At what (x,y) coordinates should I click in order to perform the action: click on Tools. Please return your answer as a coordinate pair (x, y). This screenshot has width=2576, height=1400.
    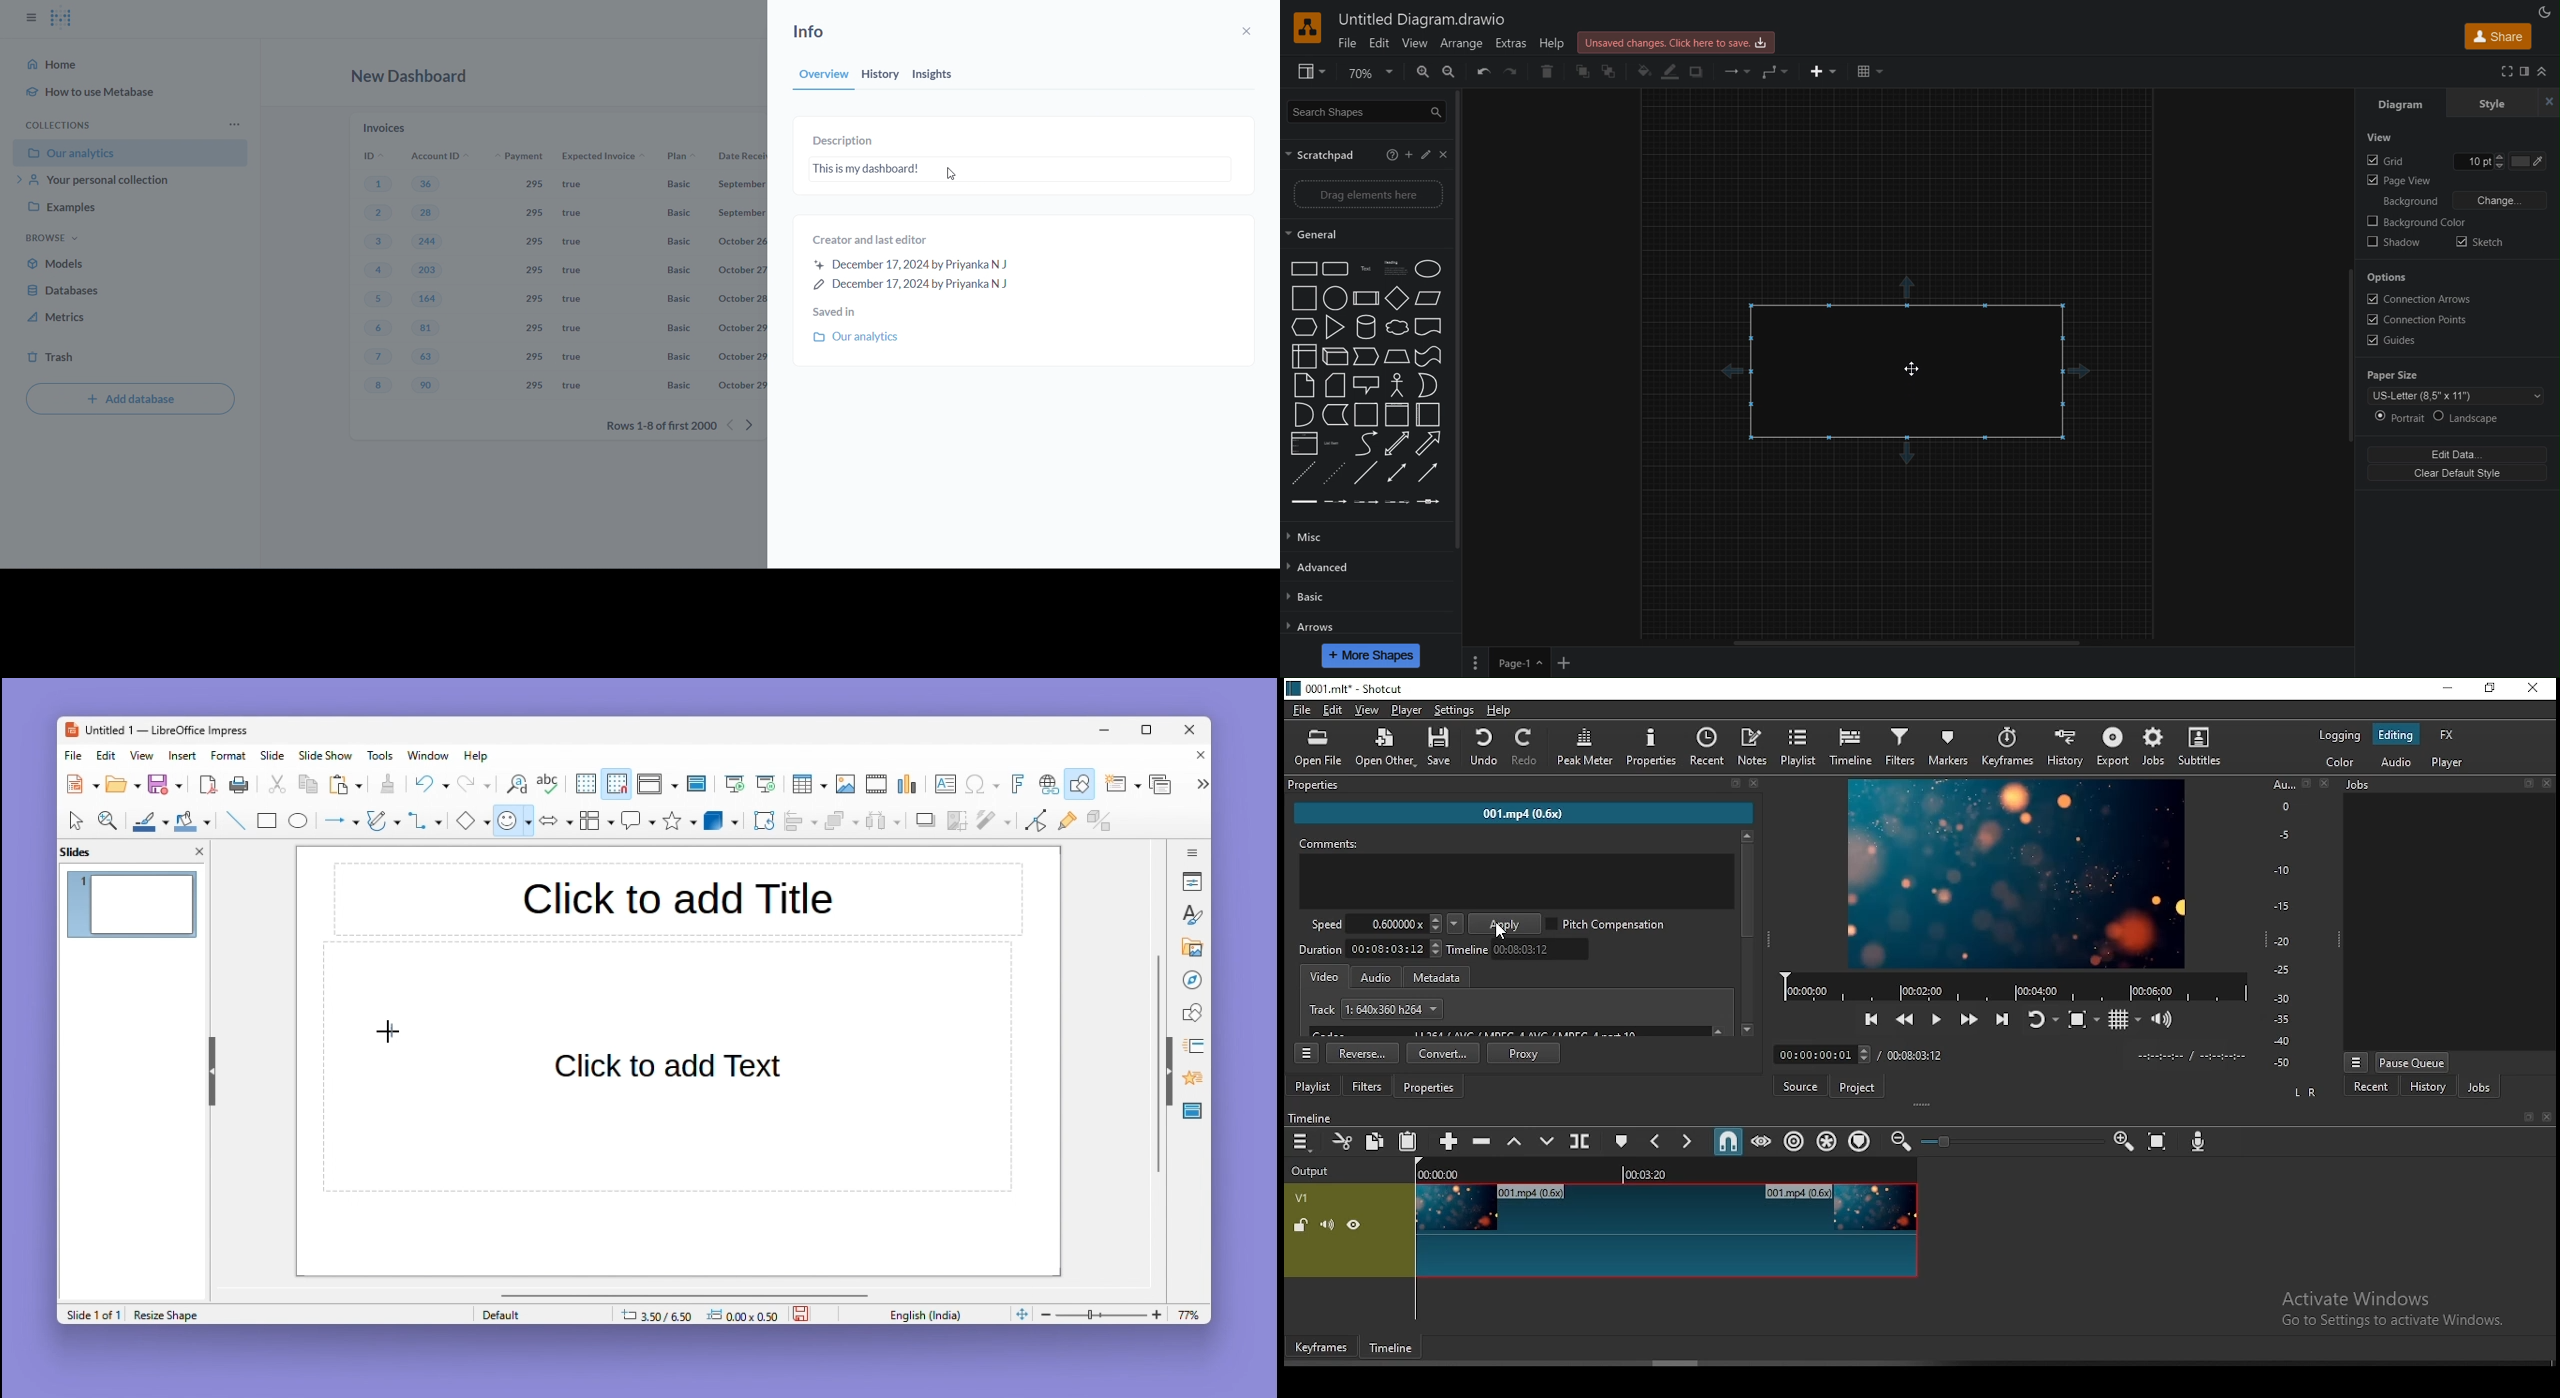
    Looking at the image, I should click on (383, 755).